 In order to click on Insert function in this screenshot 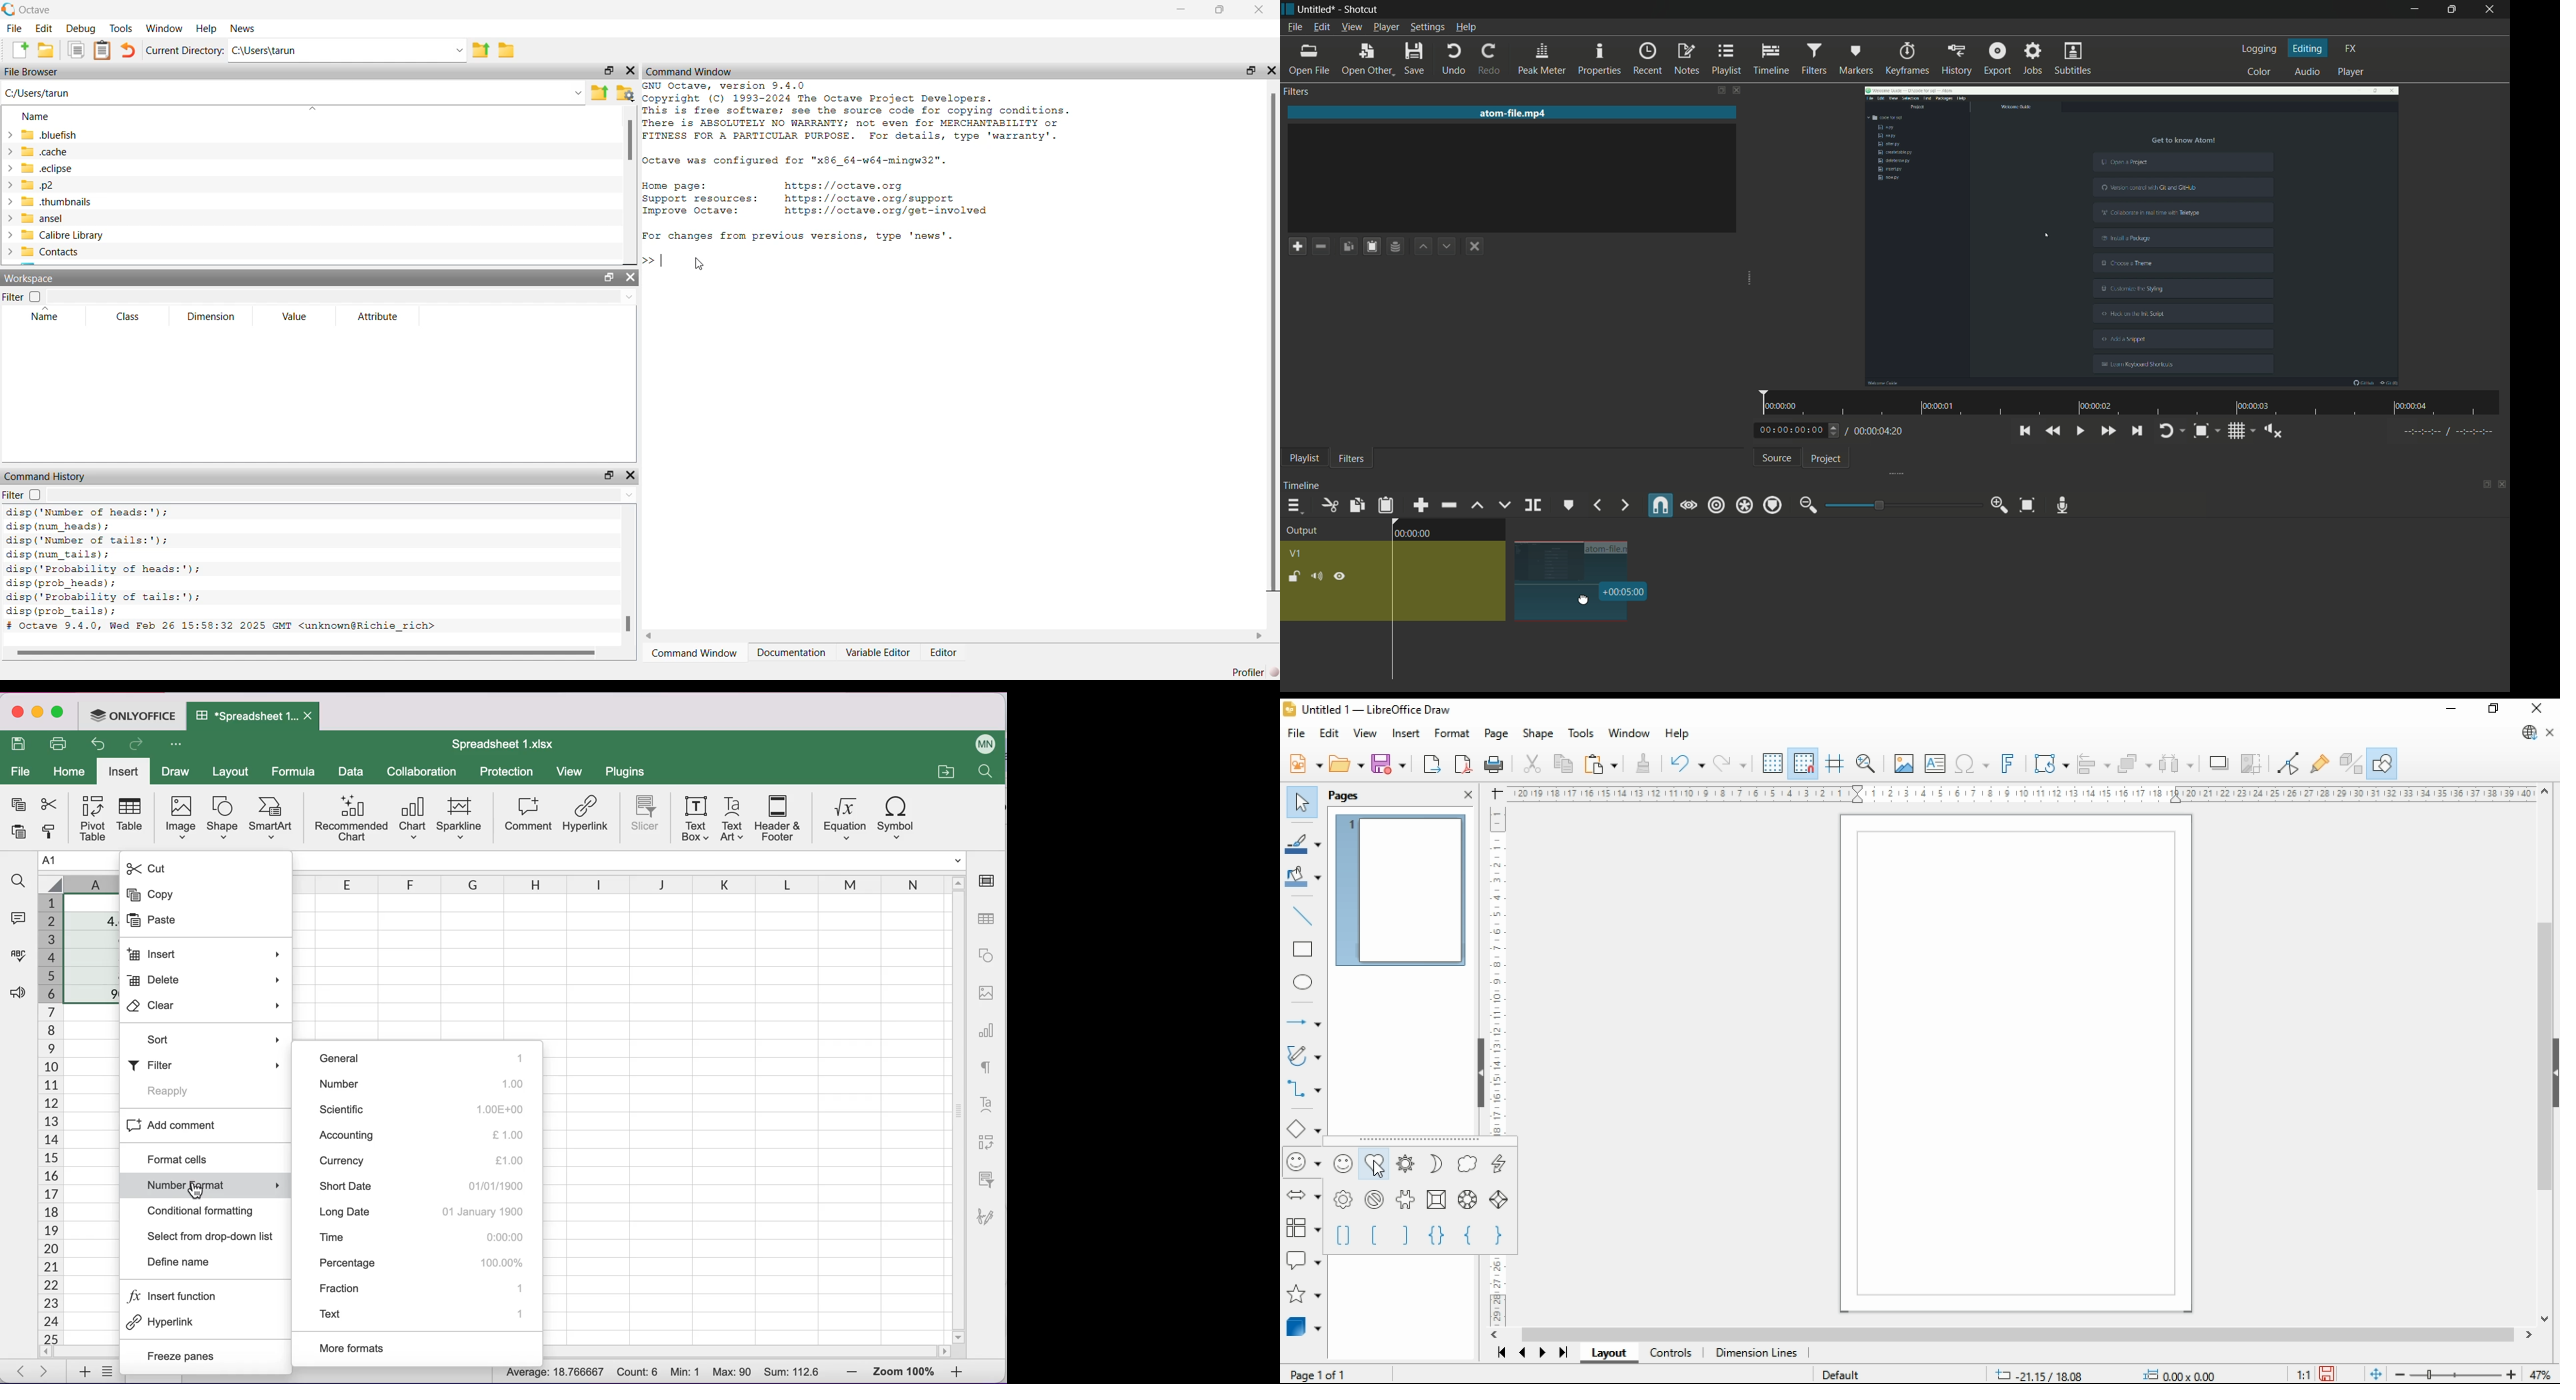, I will do `click(200, 1297)`.